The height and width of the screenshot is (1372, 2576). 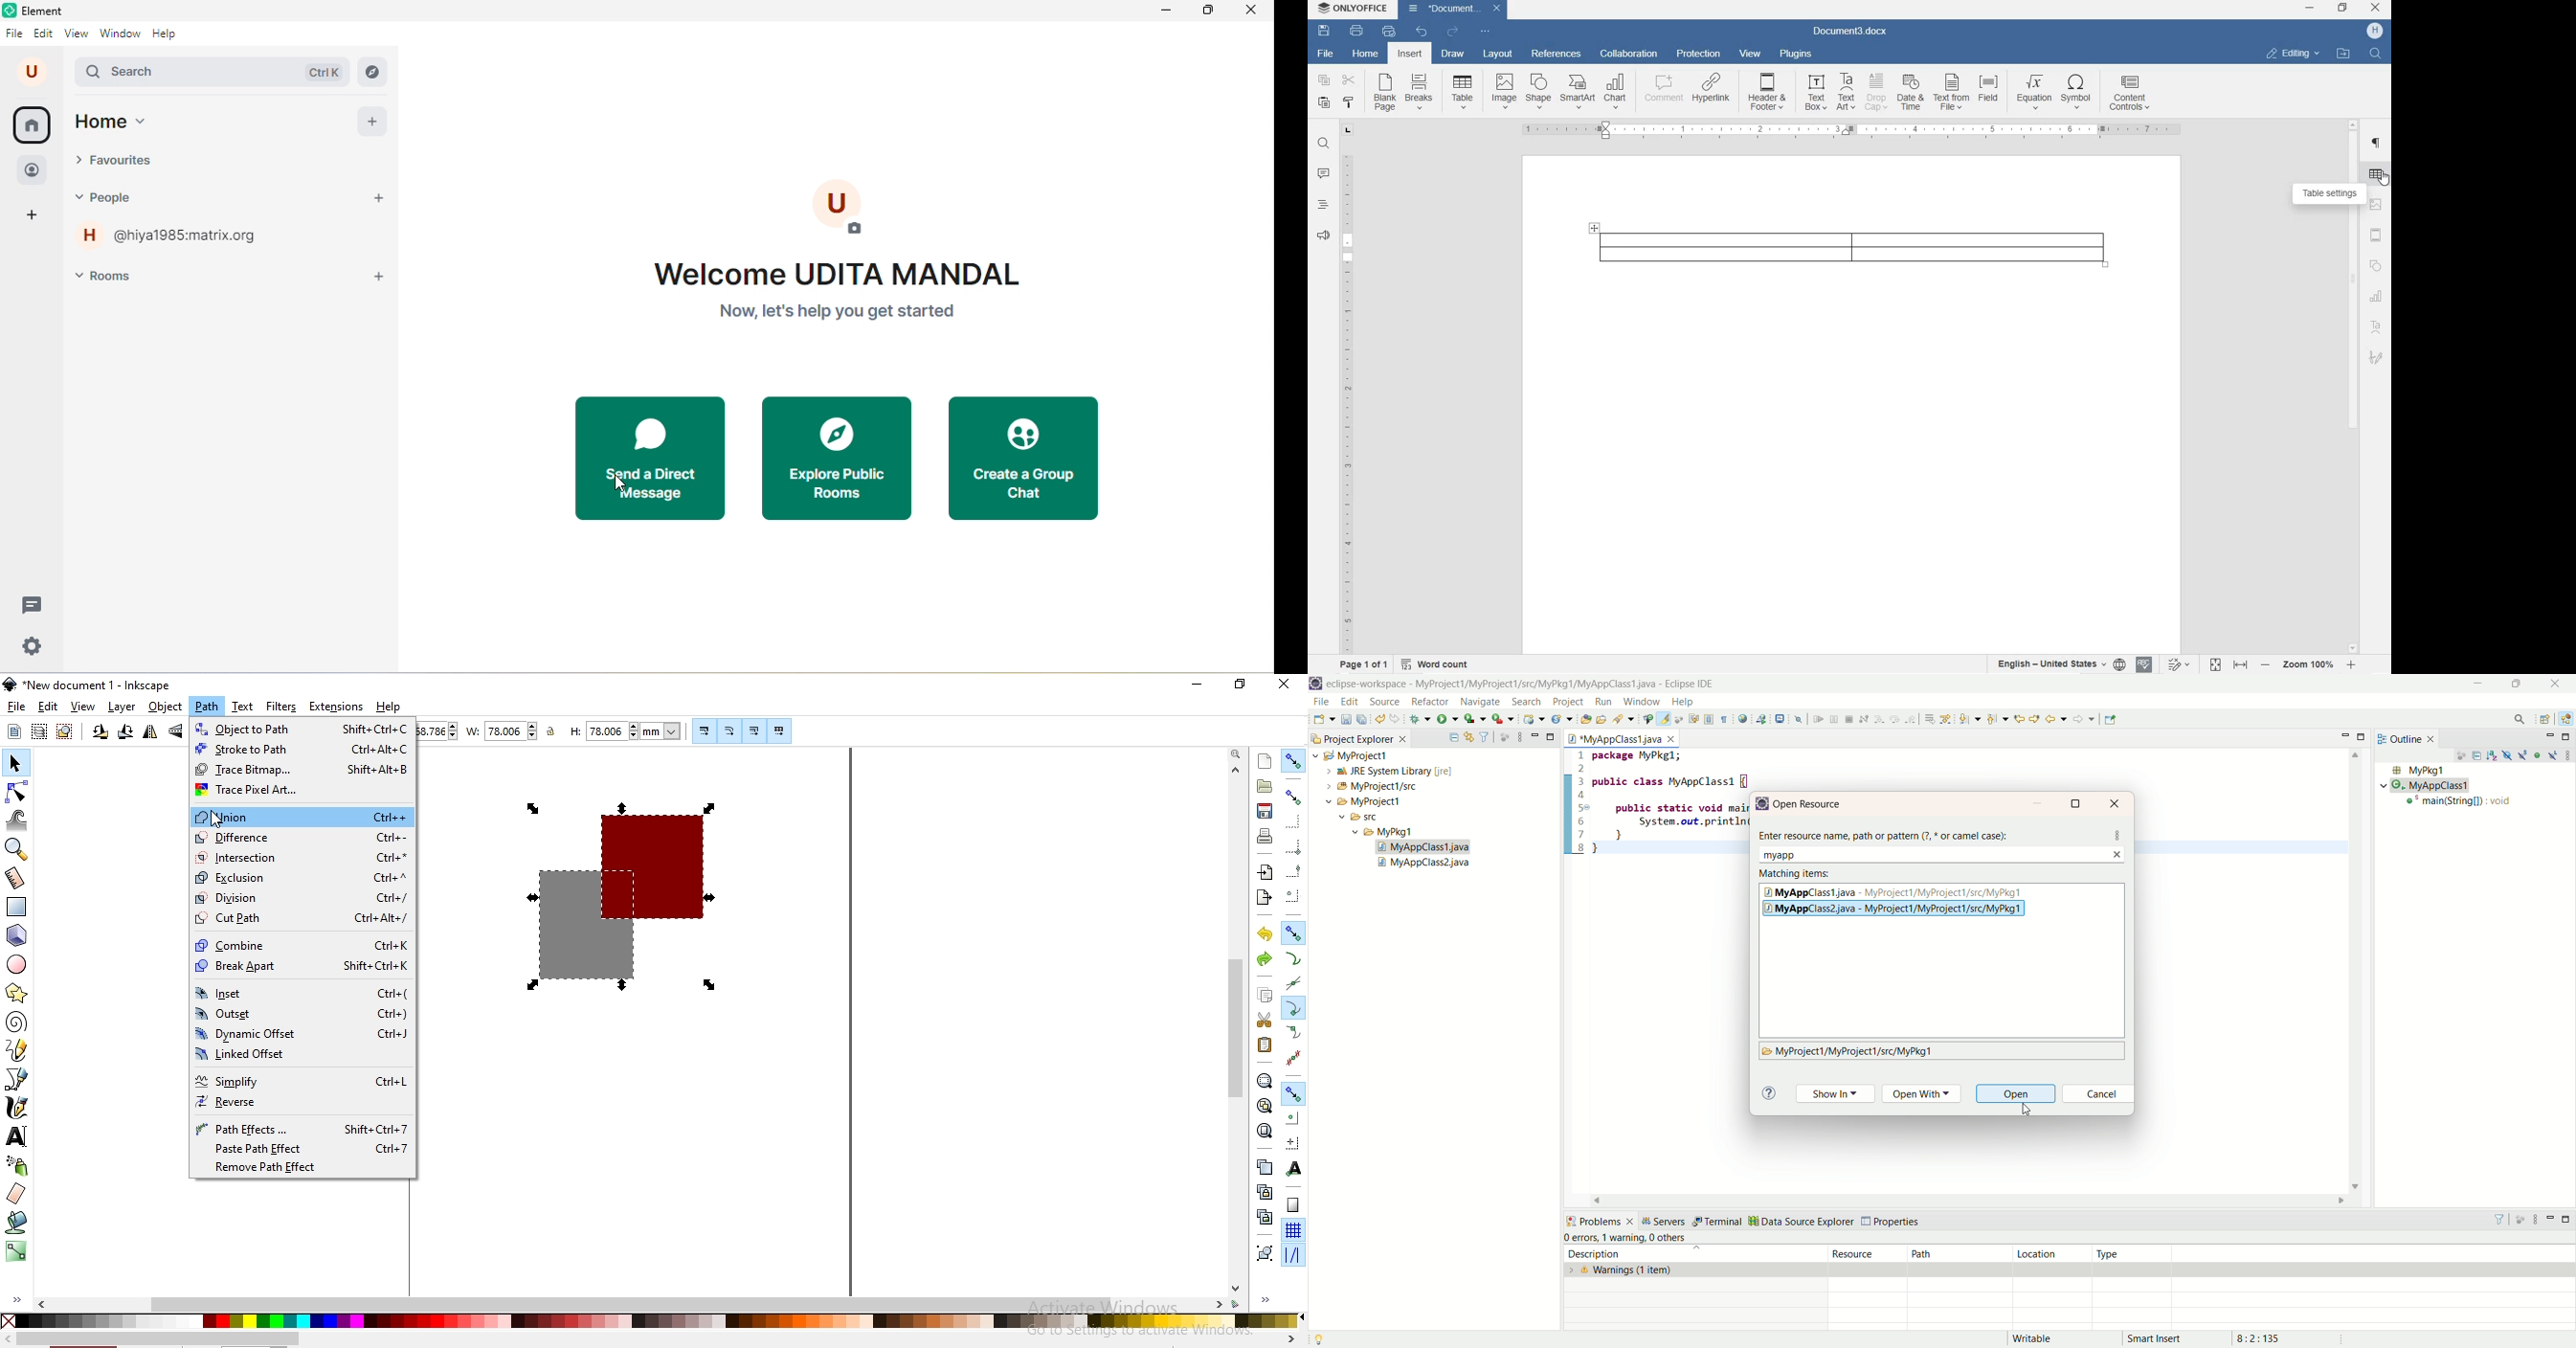 I want to click on path effects, so click(x=302, y=1127).